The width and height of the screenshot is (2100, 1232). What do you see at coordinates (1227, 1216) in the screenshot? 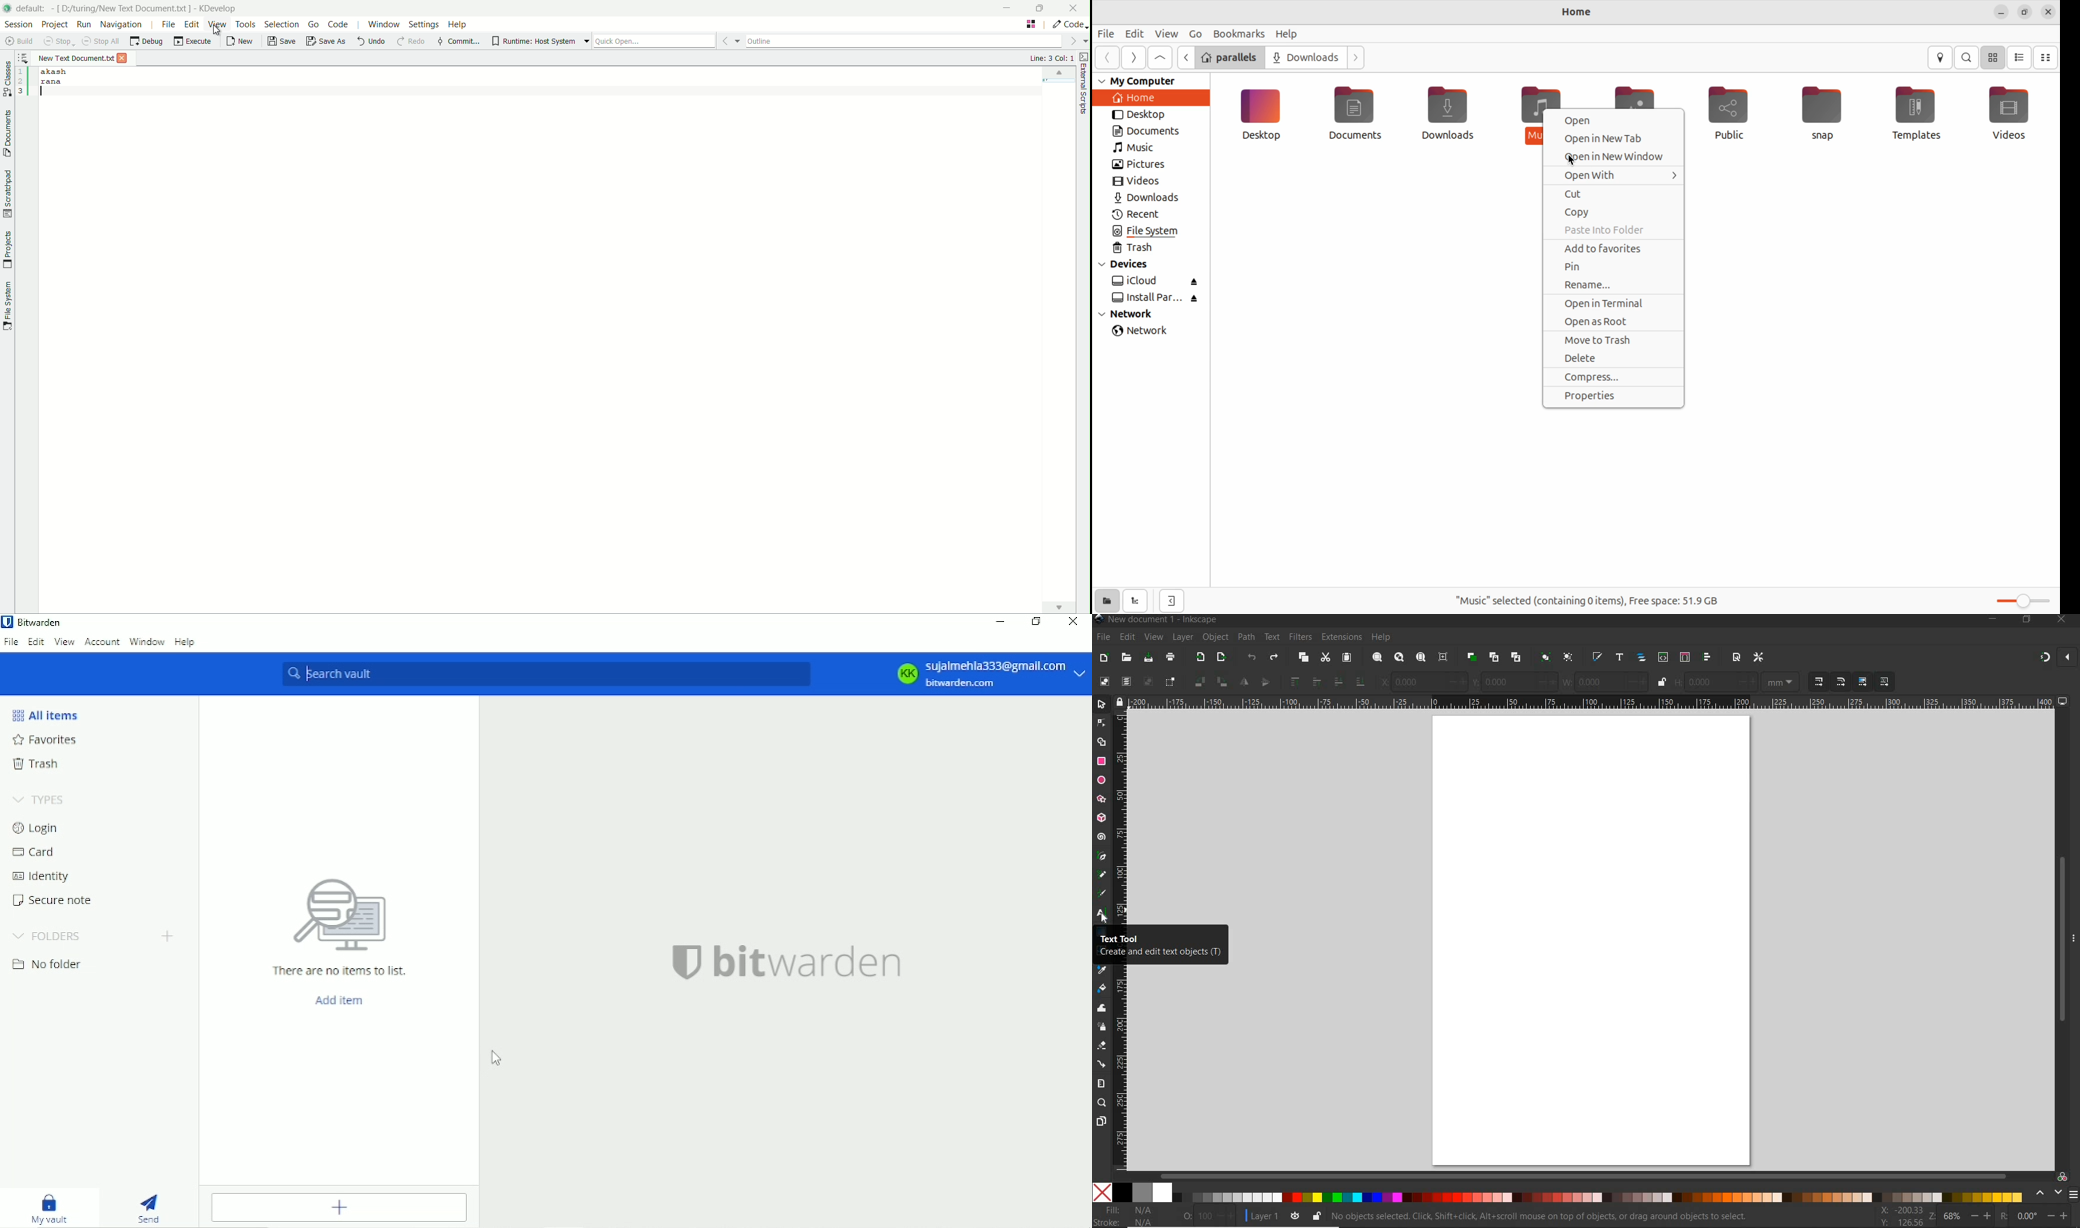
I see `increase/decrease` at bounding box center [1227, 1216].